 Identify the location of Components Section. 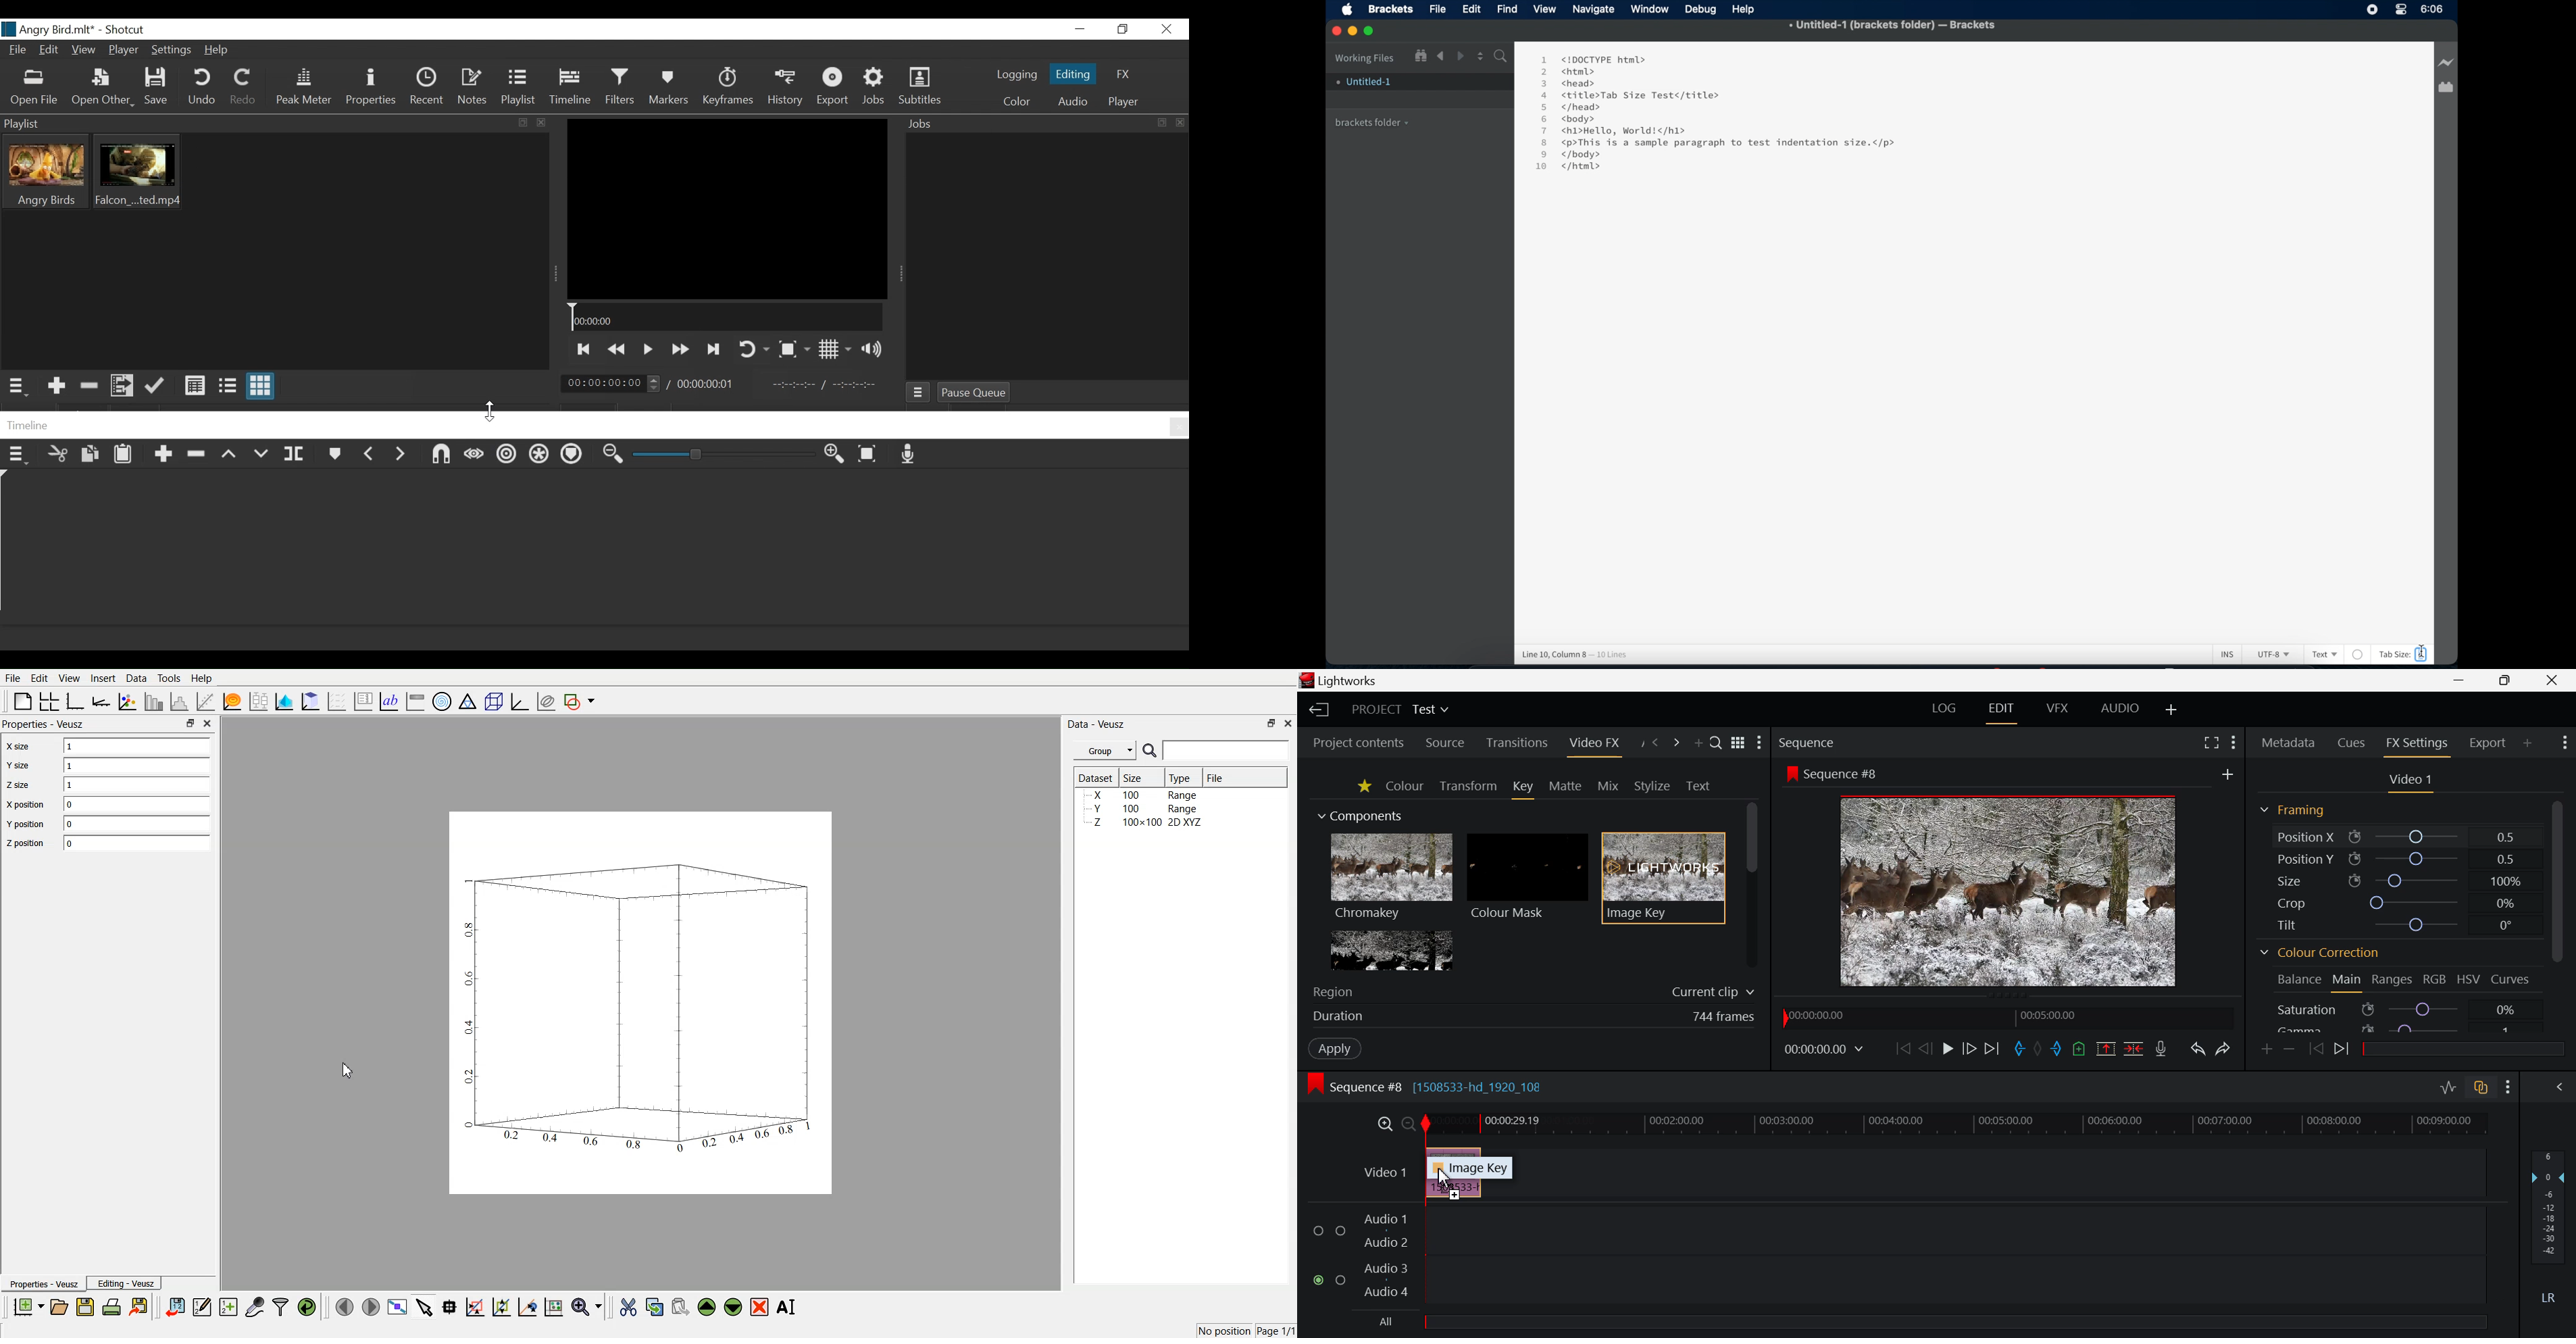
(1366, 814).